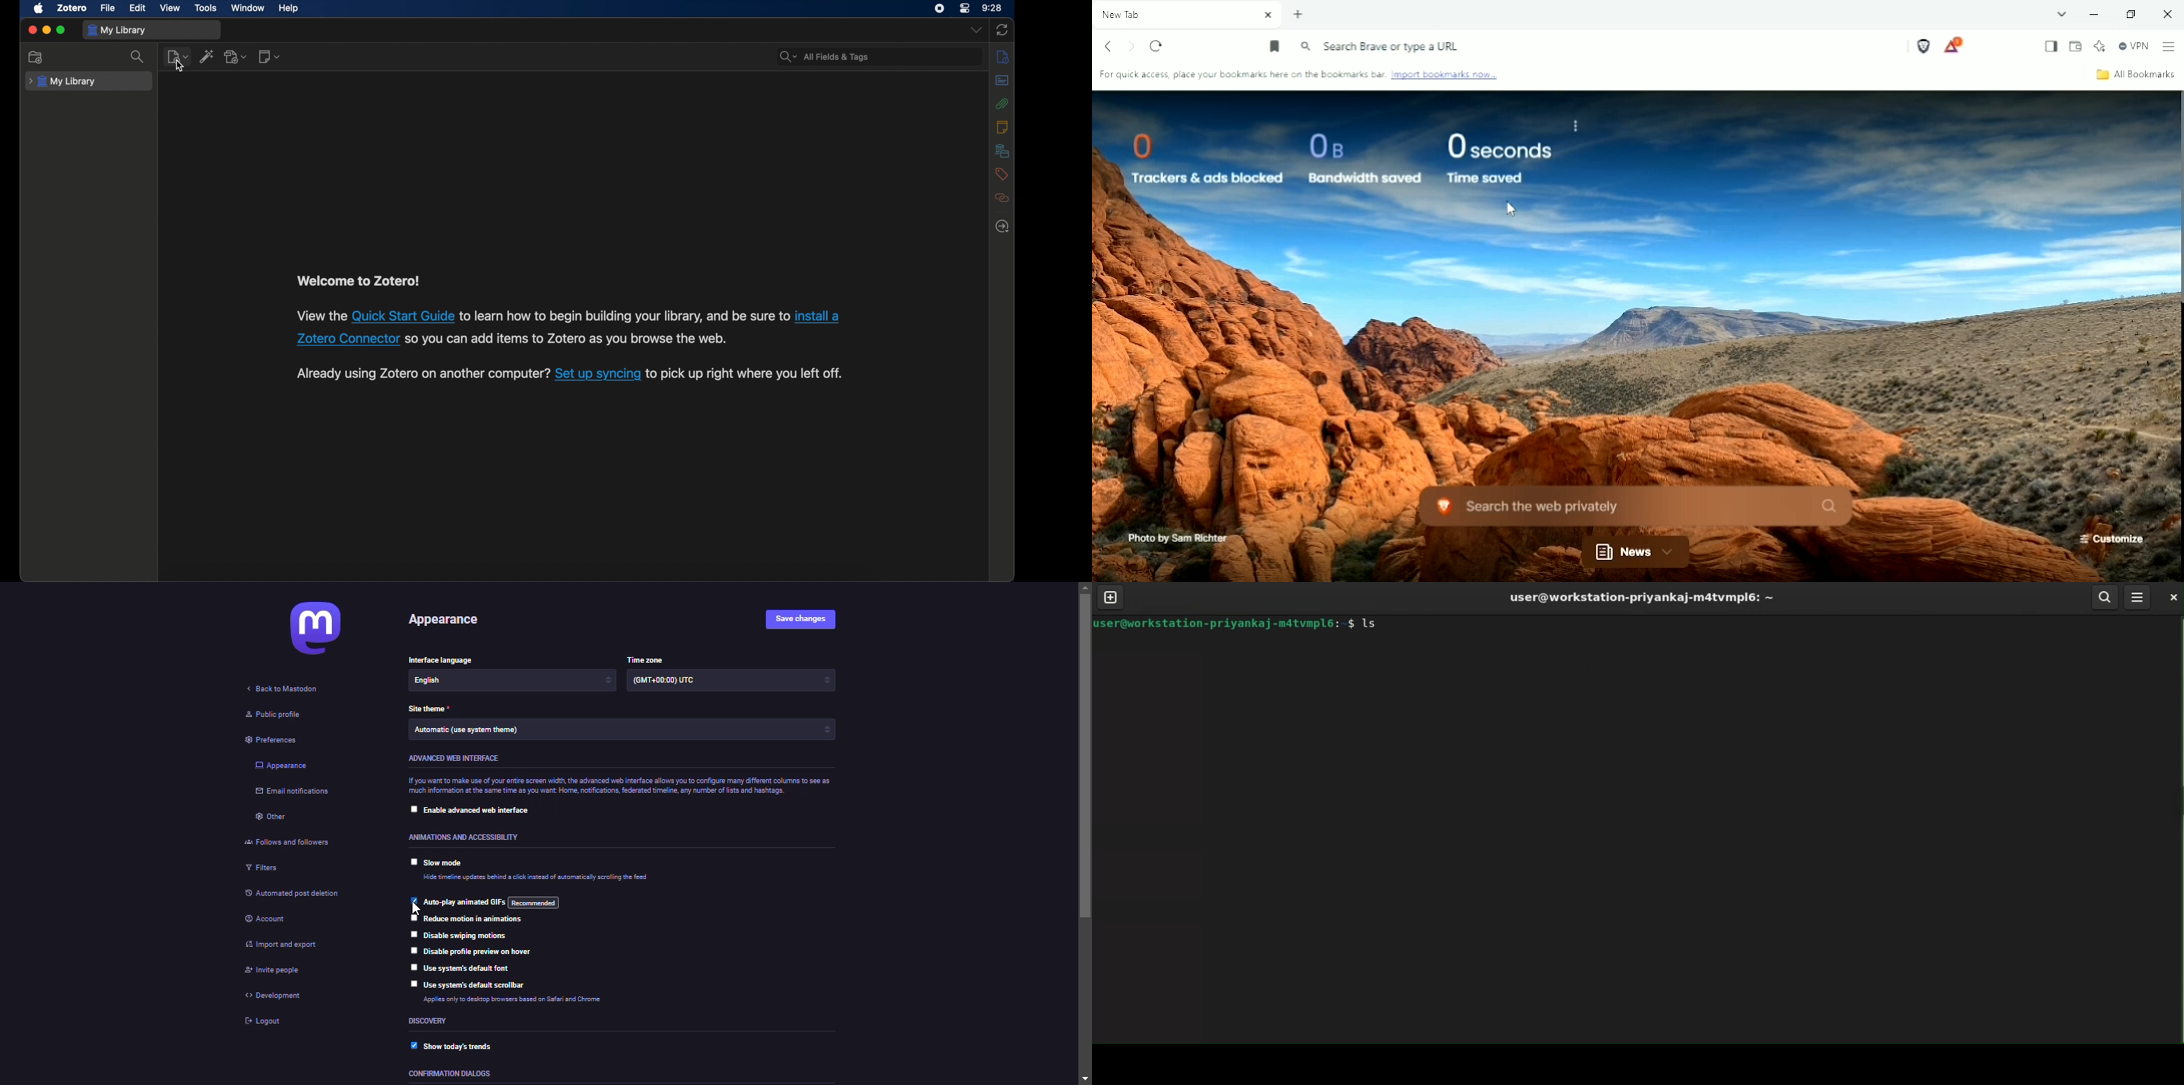 This screenshot has width=2184, height=1092. I want to click on my library, so click(116, 30).